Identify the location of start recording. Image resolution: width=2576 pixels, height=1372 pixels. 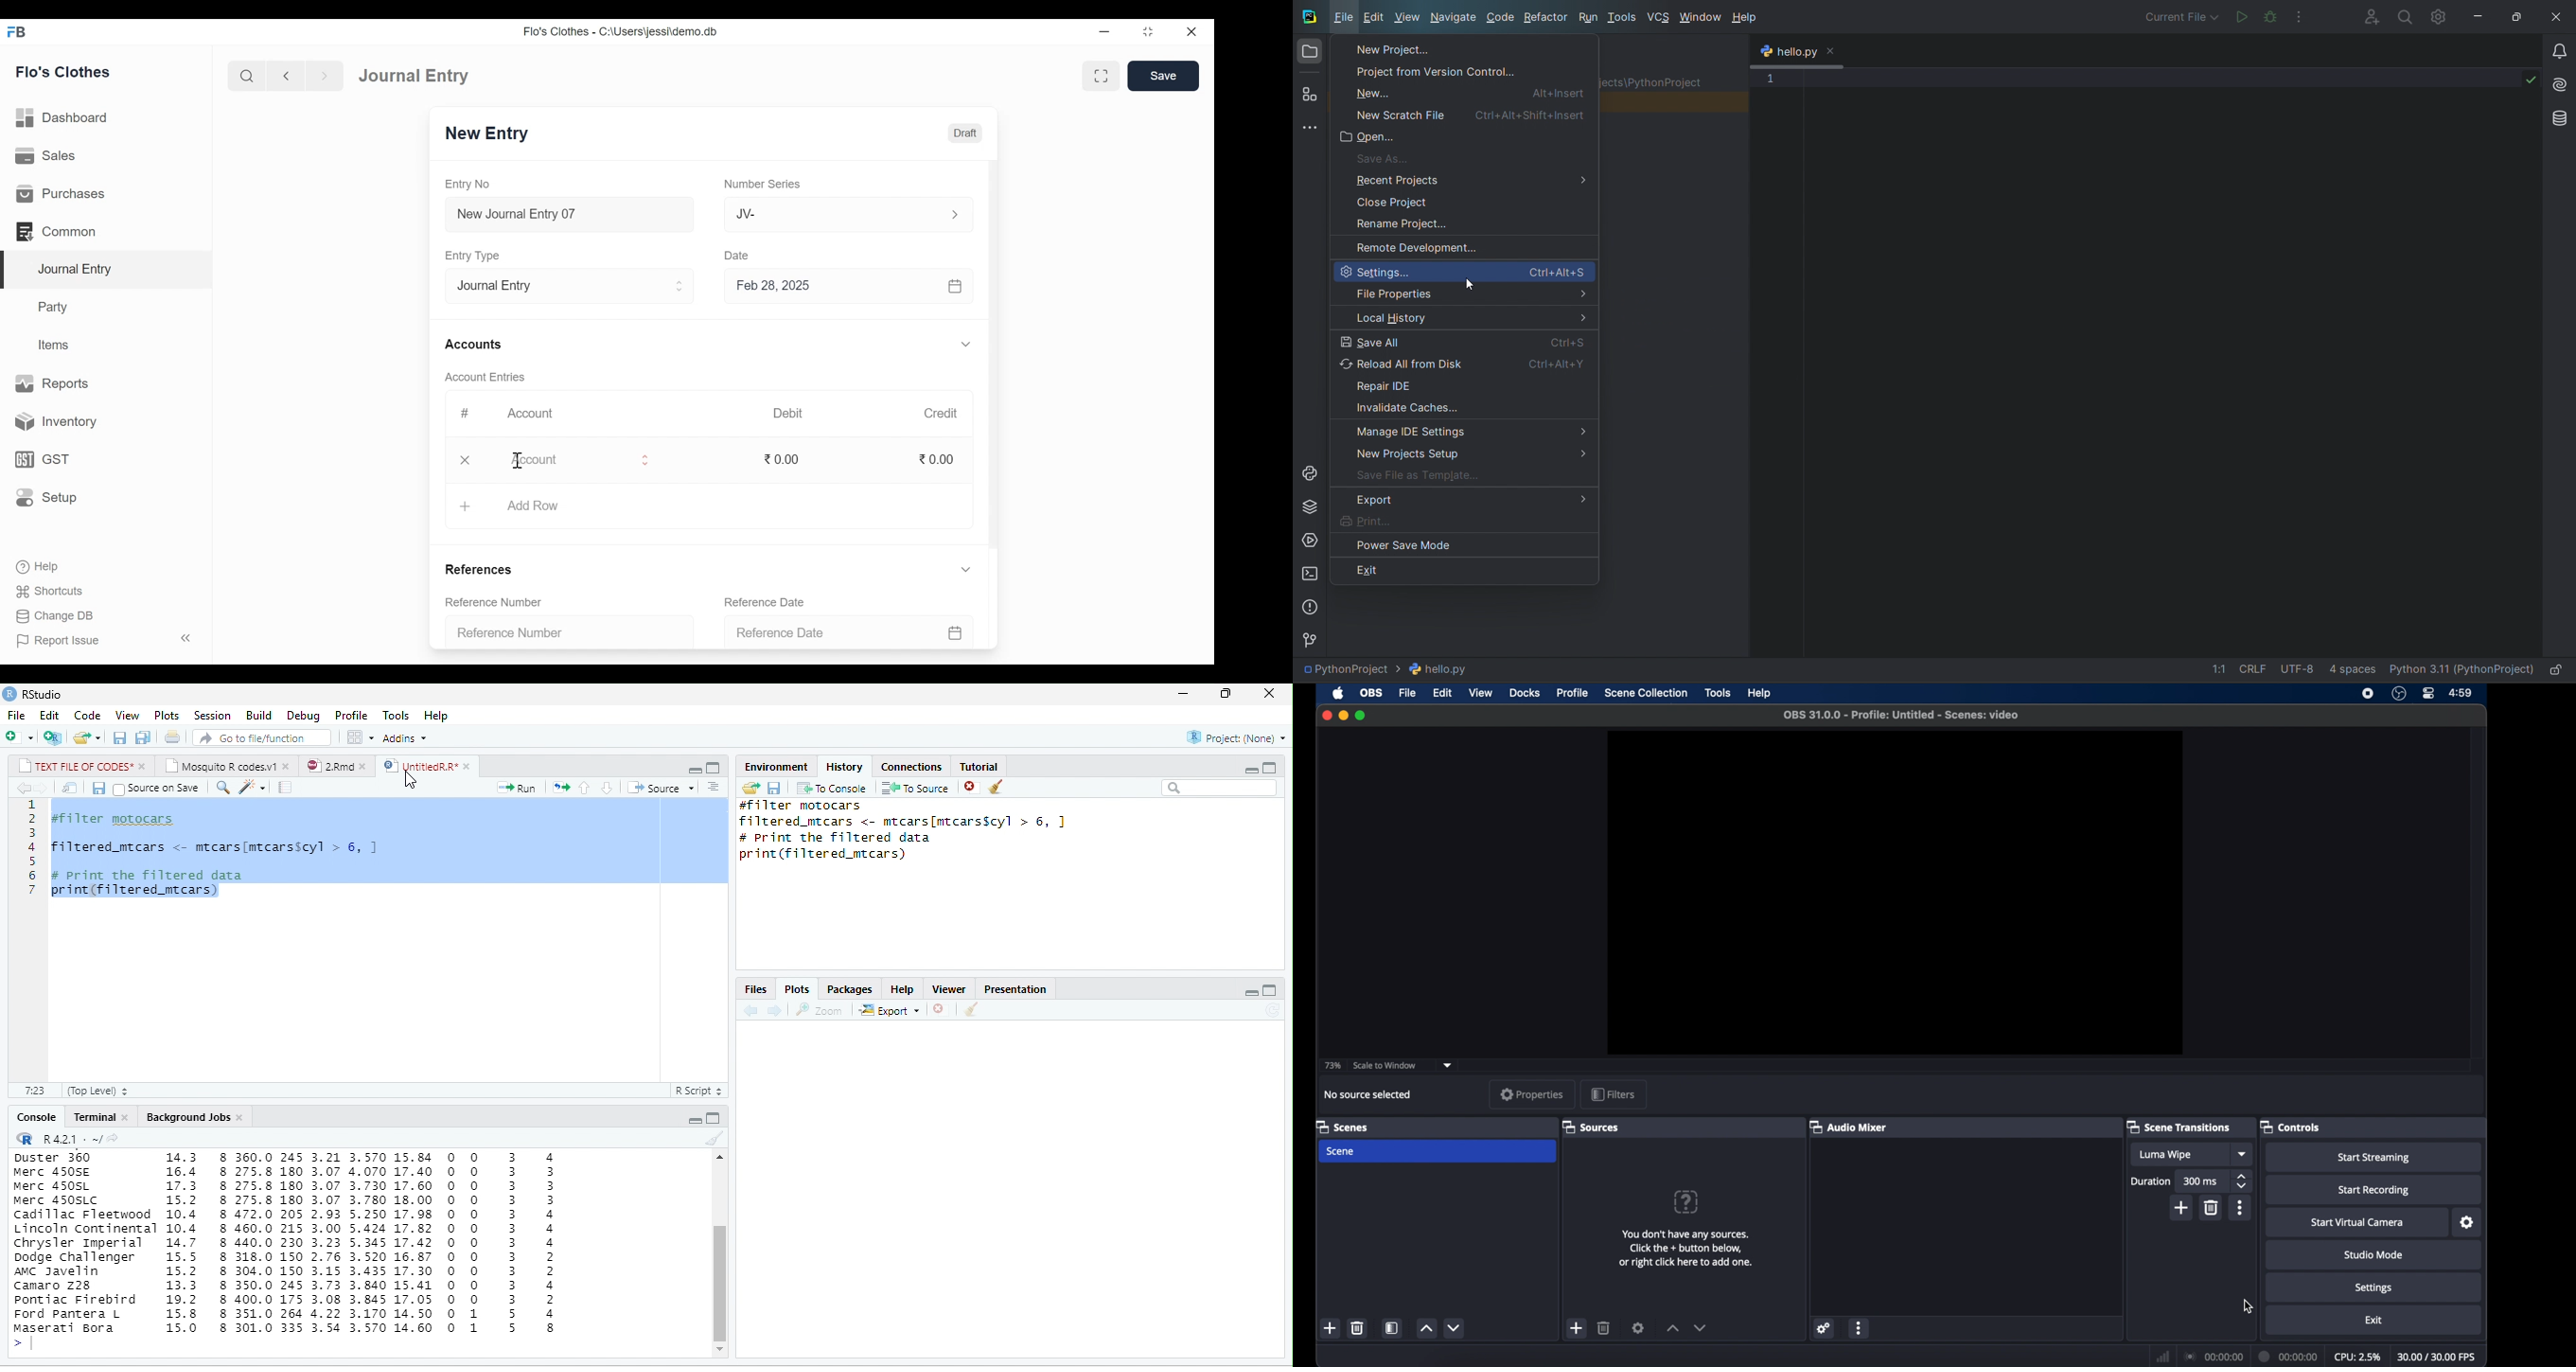
(2373, 1190).